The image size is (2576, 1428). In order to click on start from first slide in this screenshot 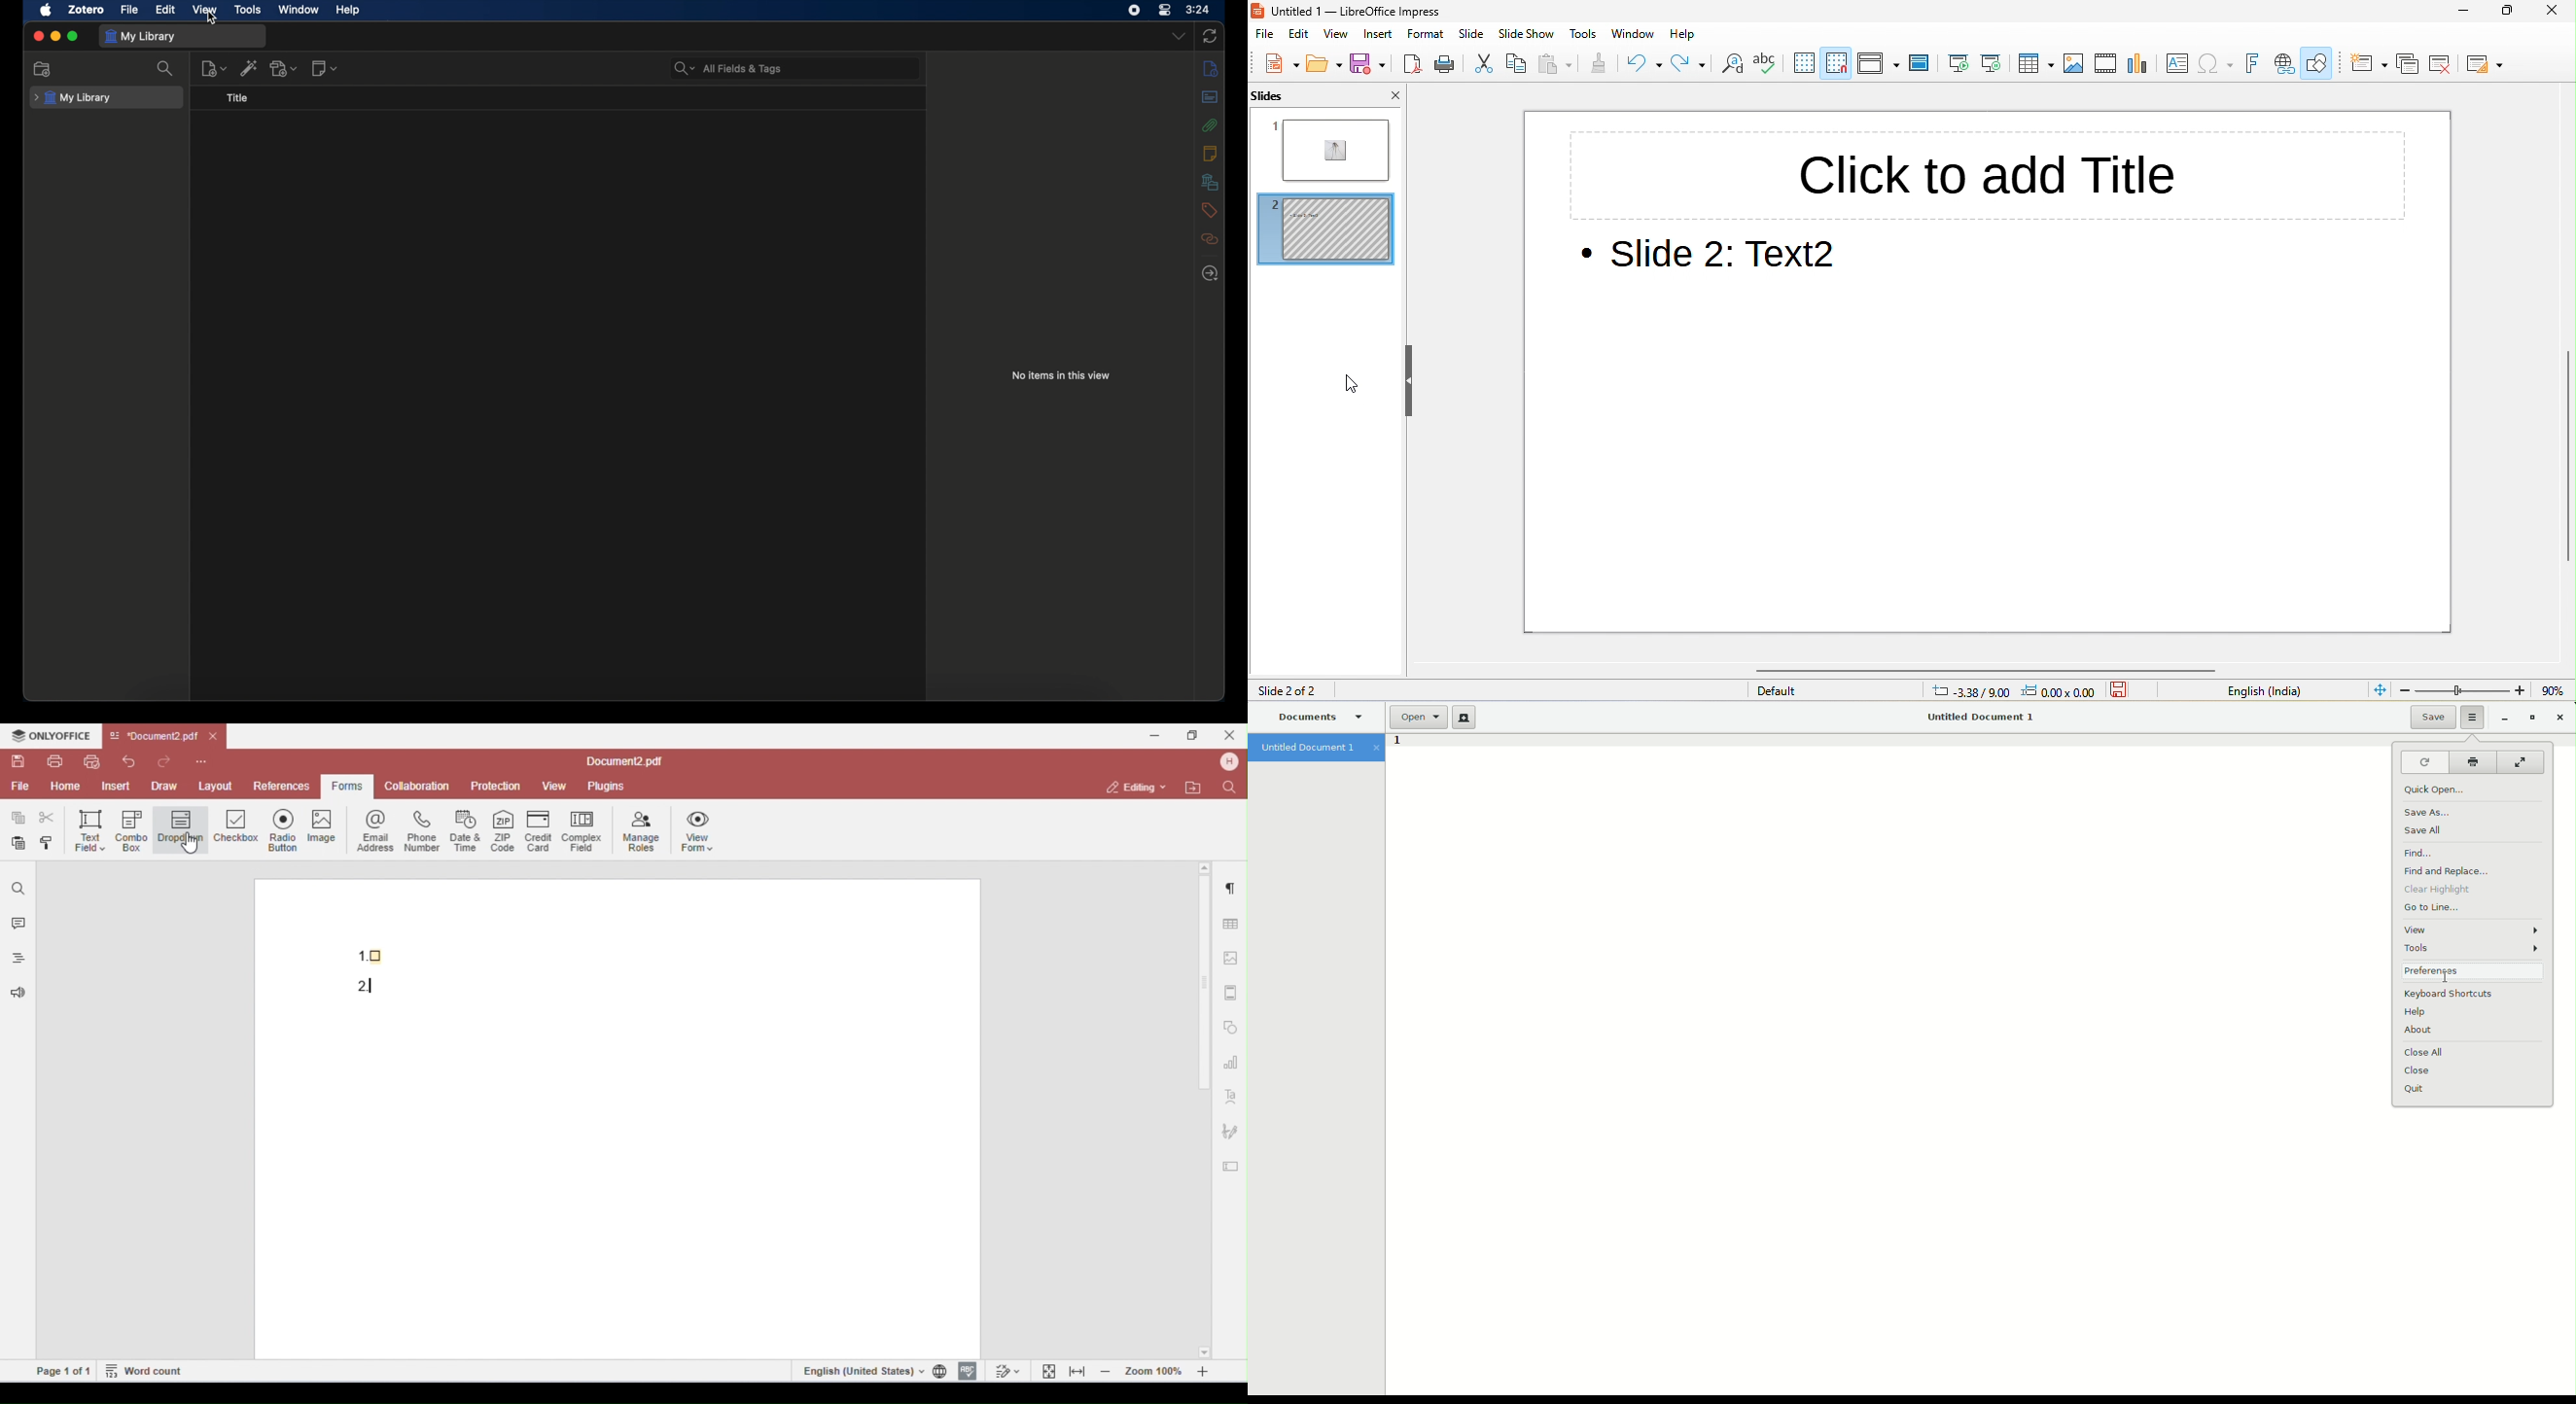, I will do `click(1959, 63)`.